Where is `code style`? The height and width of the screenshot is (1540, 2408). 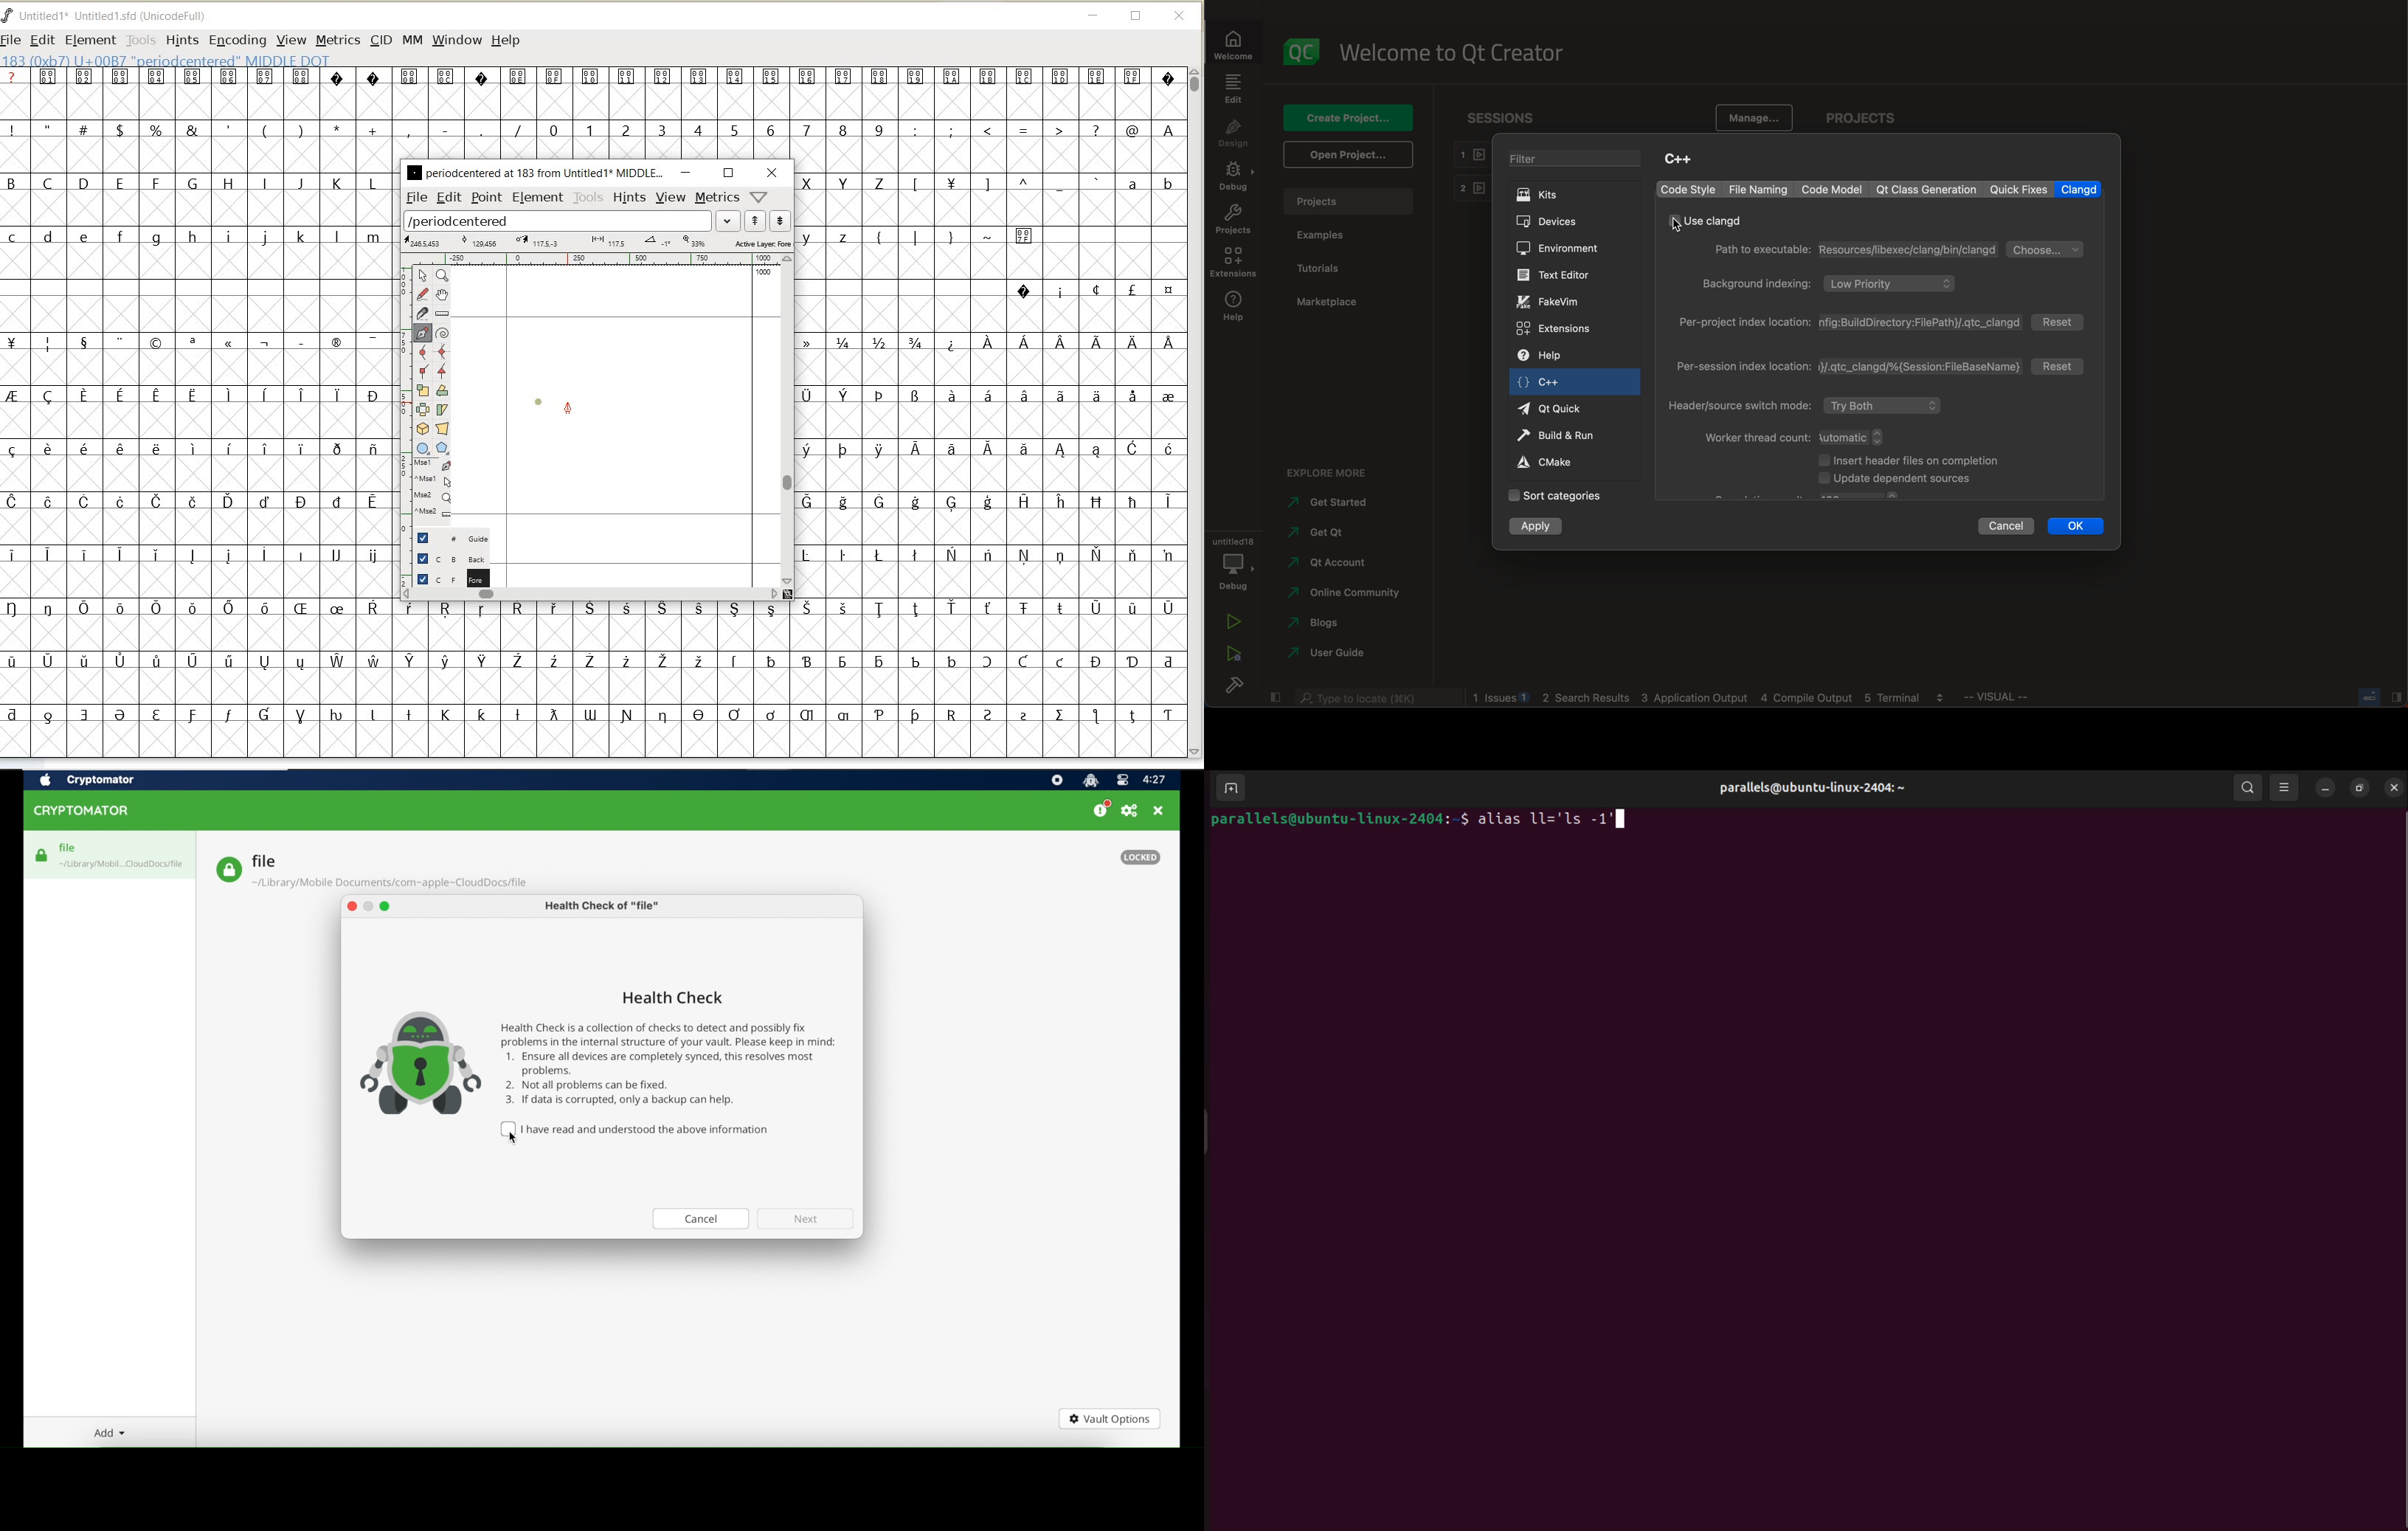 code style is located at coordinates (1688, 190).